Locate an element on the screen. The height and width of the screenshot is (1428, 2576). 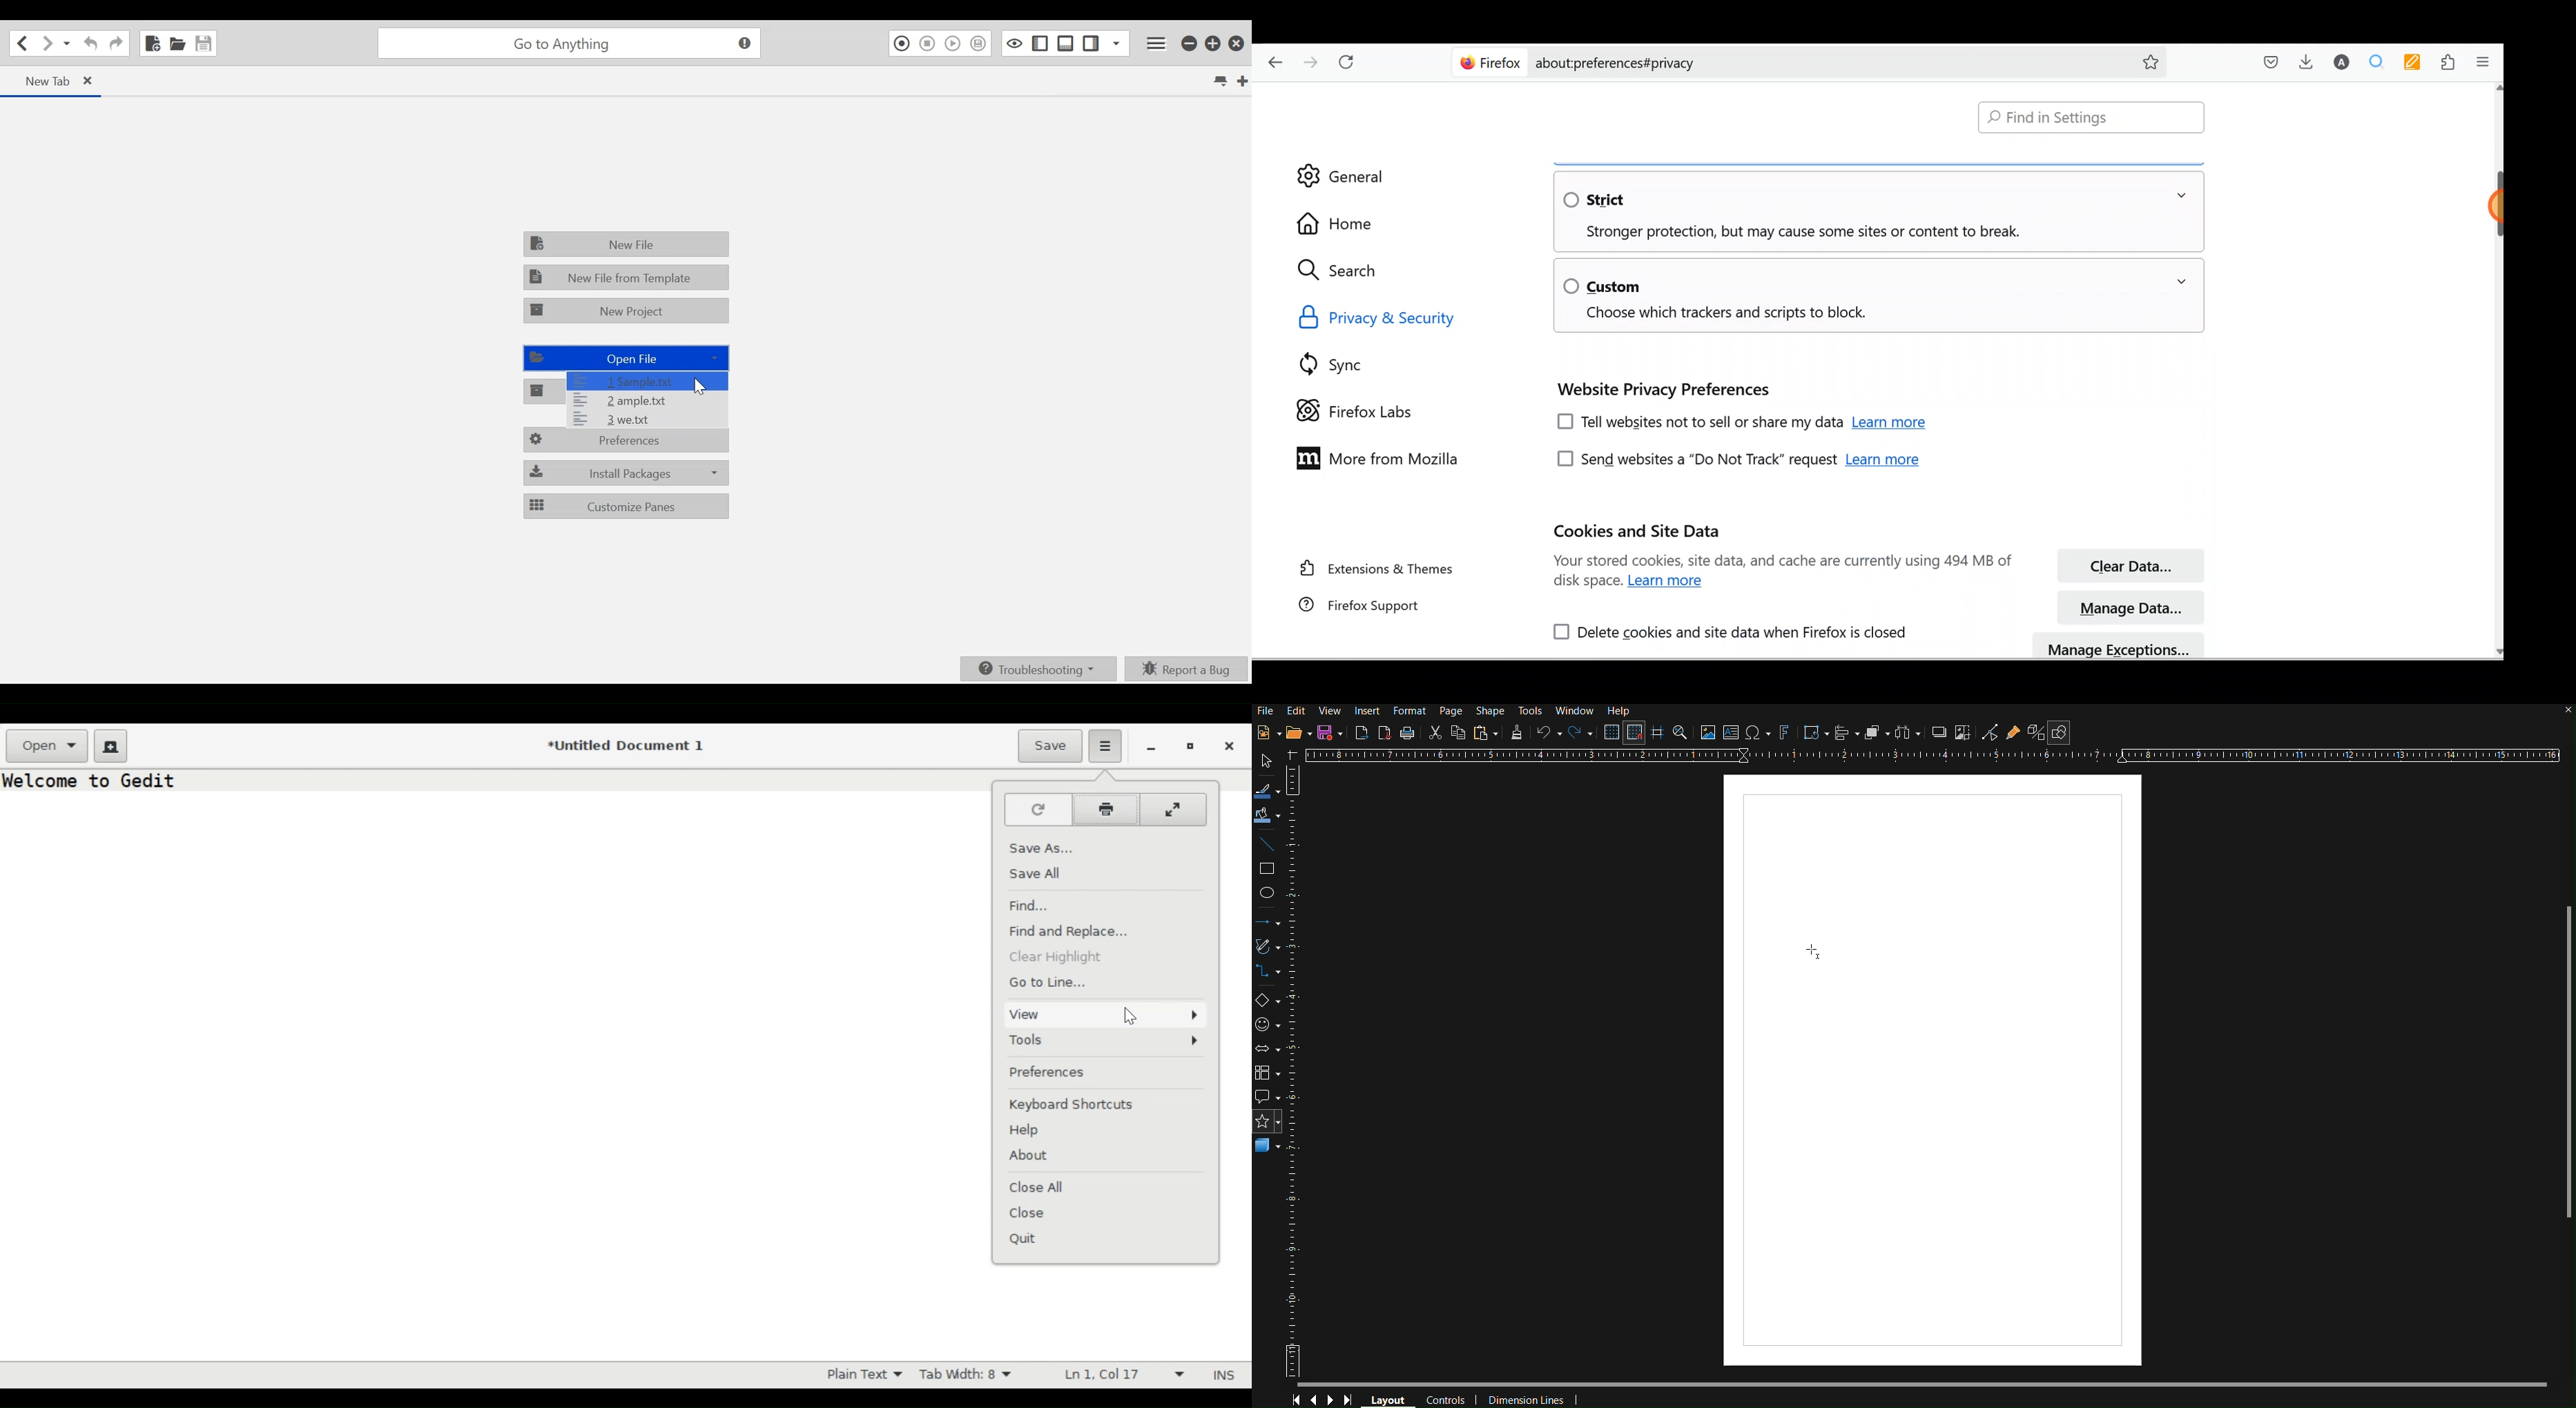
Fontwork is located at coordinates (1785, 734).